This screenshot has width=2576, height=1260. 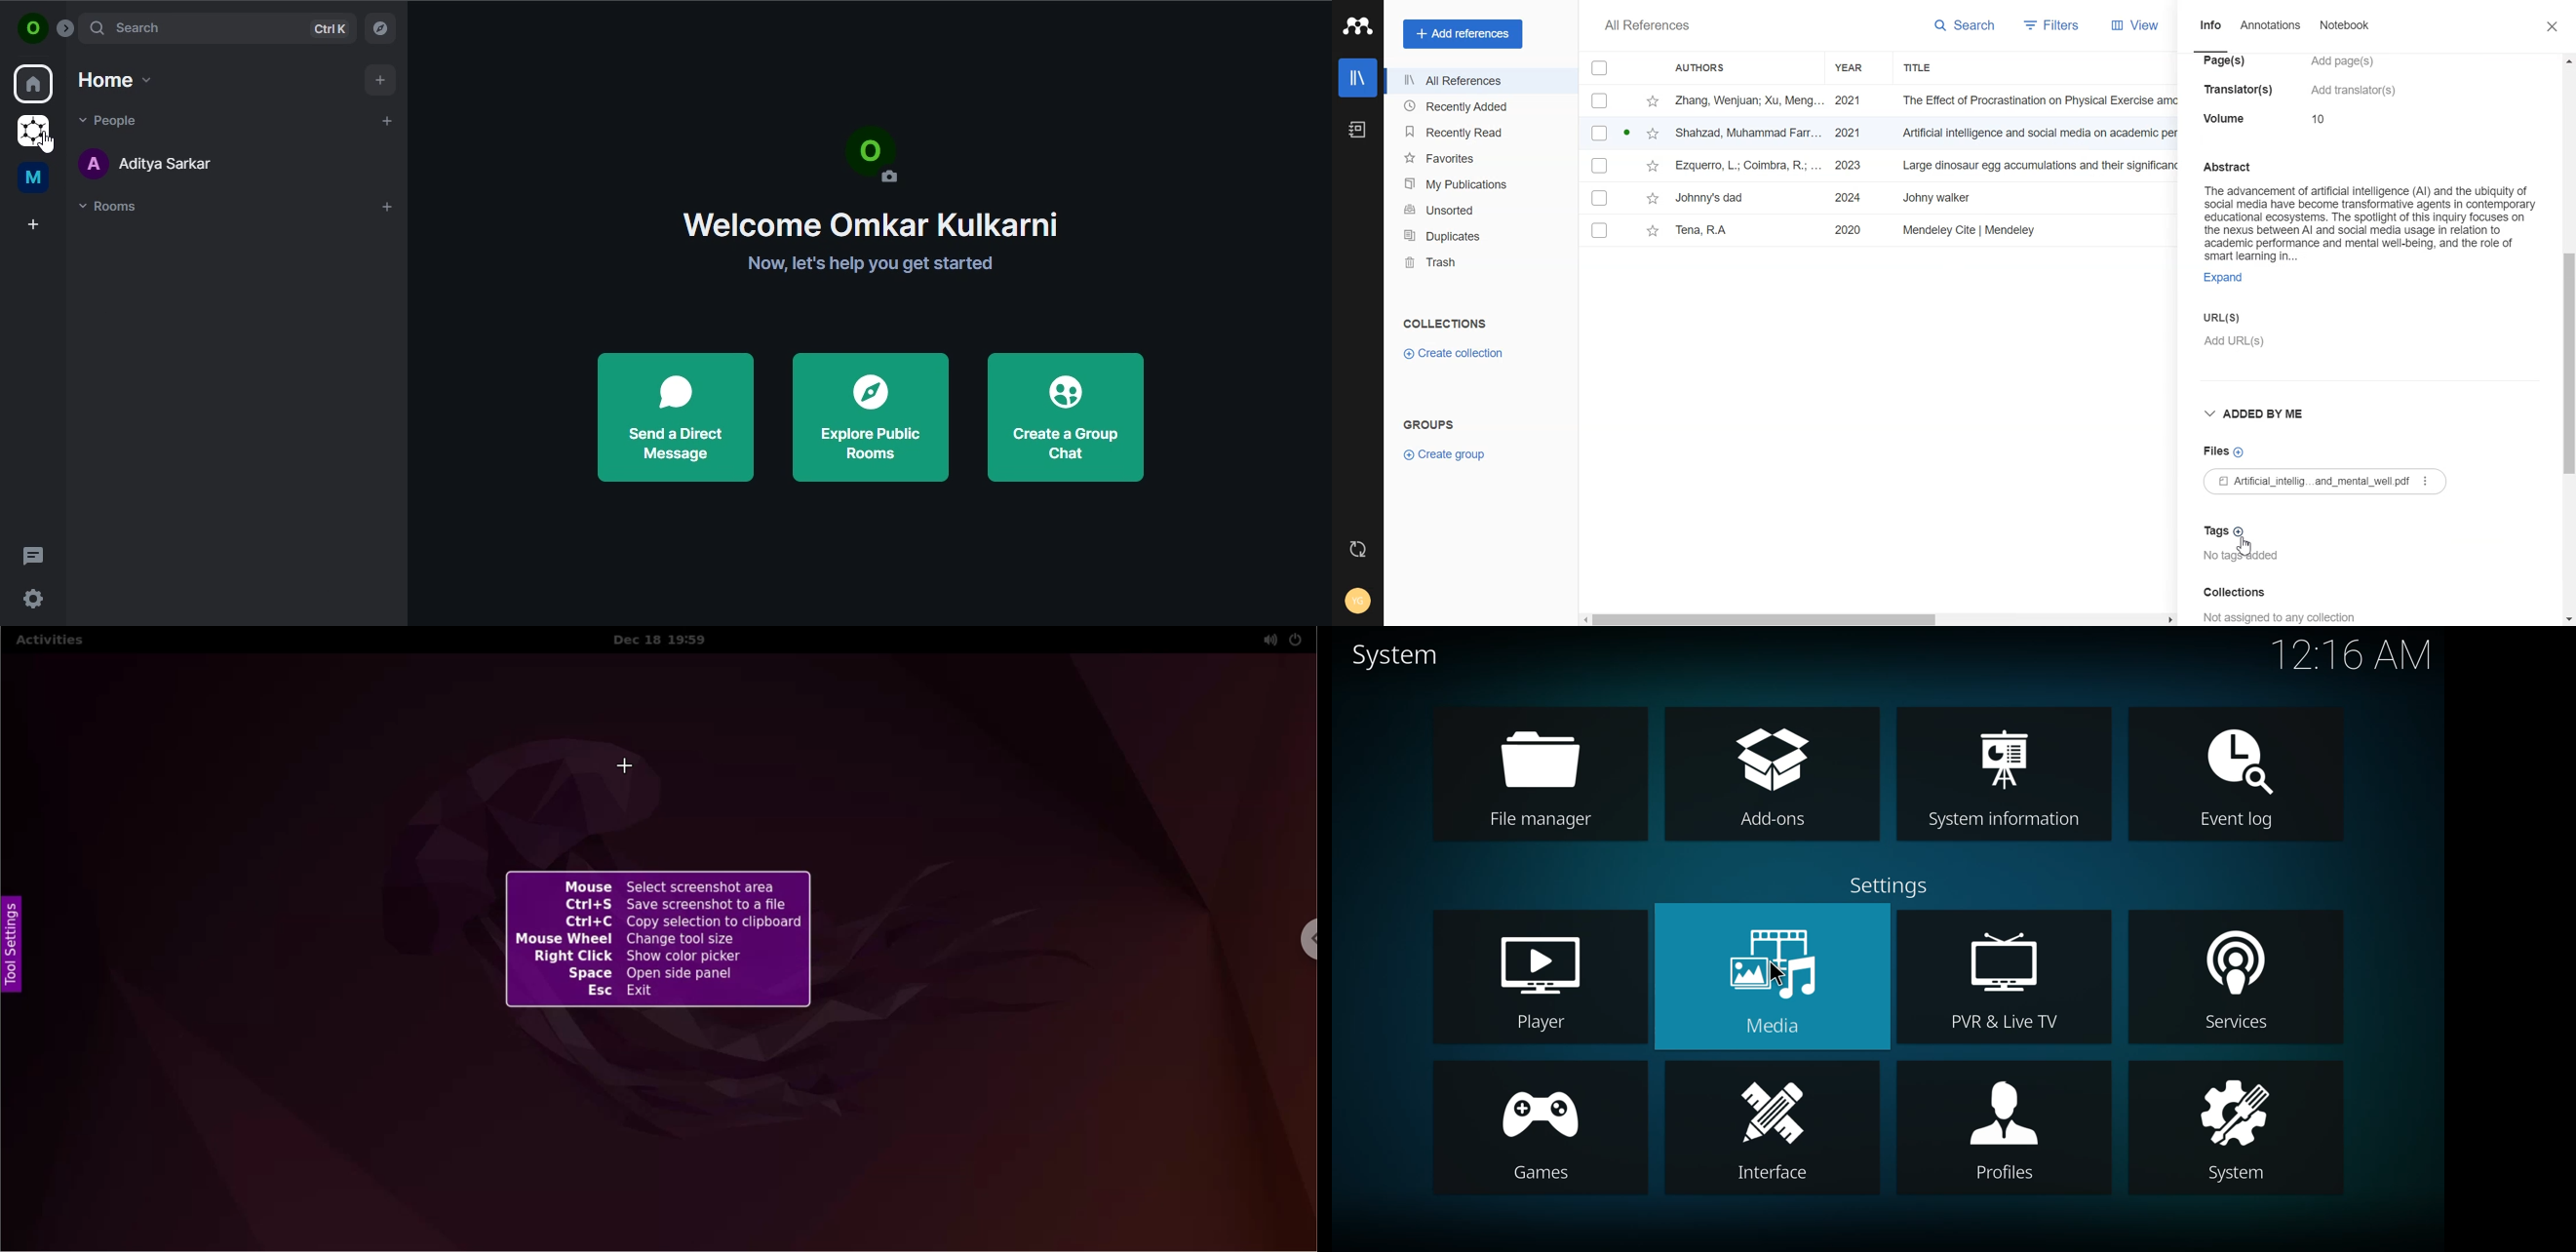 What do you see at coordinates (1478, 156) in the screenshot?
I see `Favorites` at bounding box center [1478, 156].